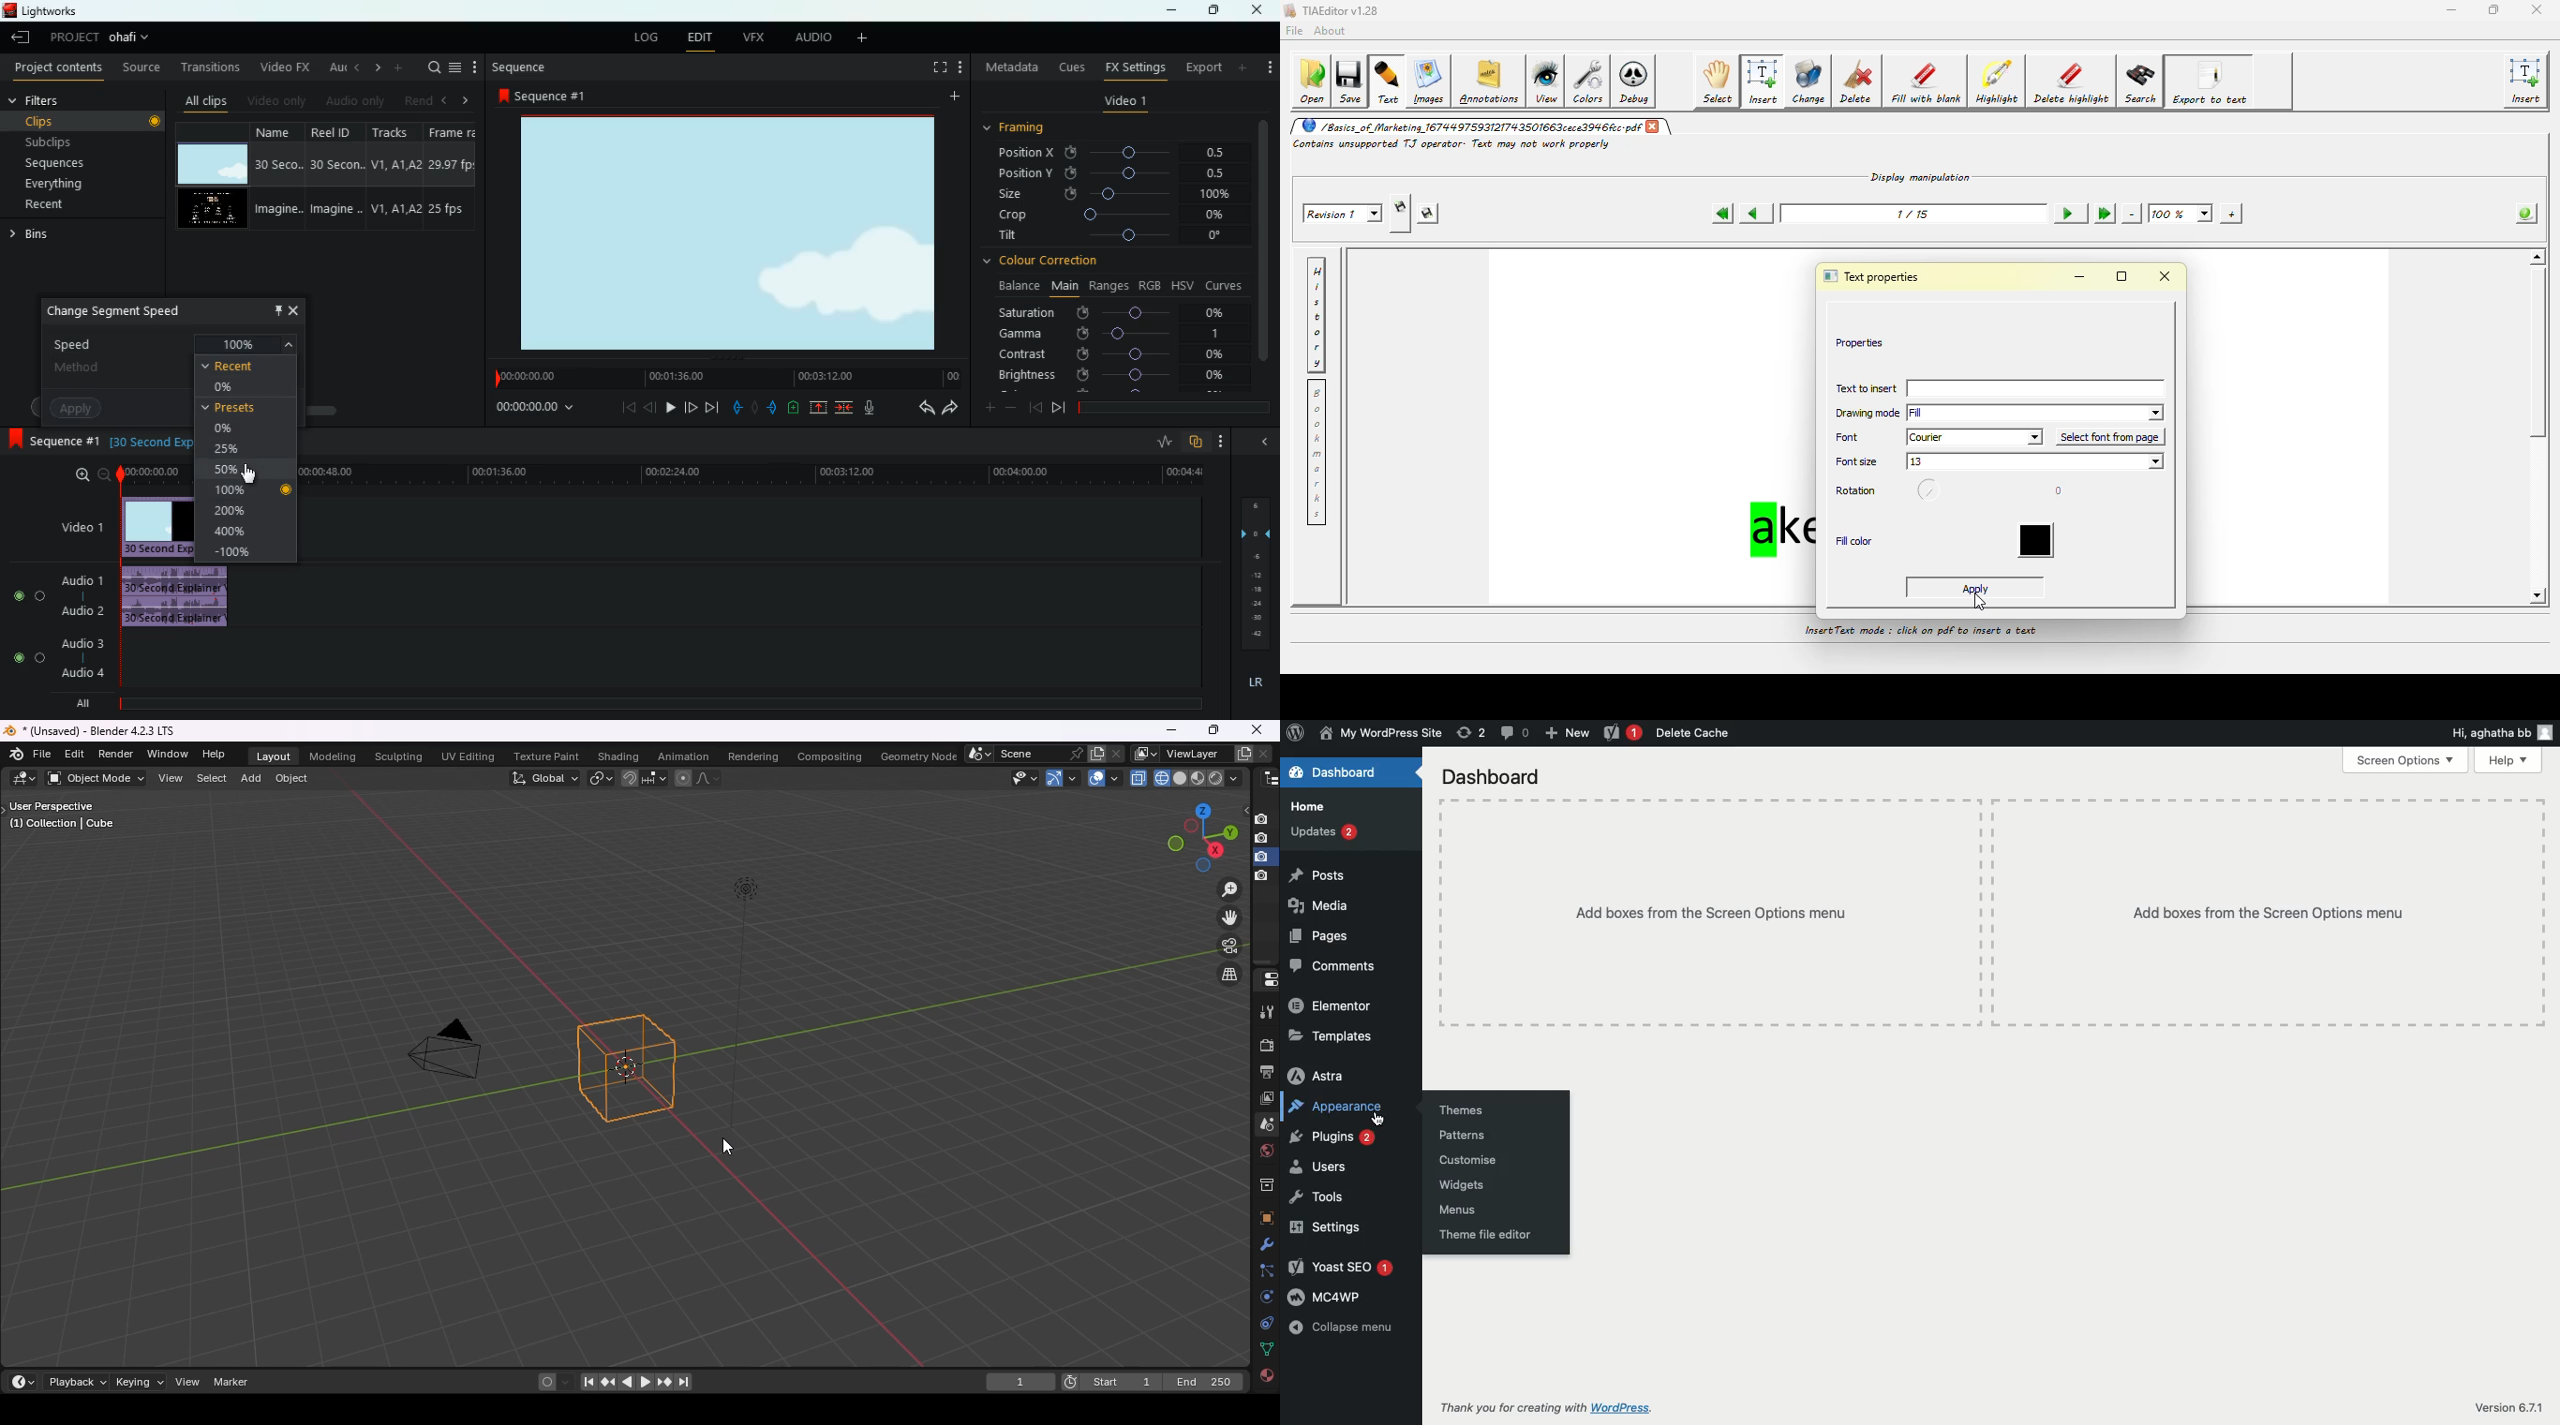  What do you see at coordinates (1116, 152) in the screenshot?
I see `position x` at bounding box center [1116, 152].